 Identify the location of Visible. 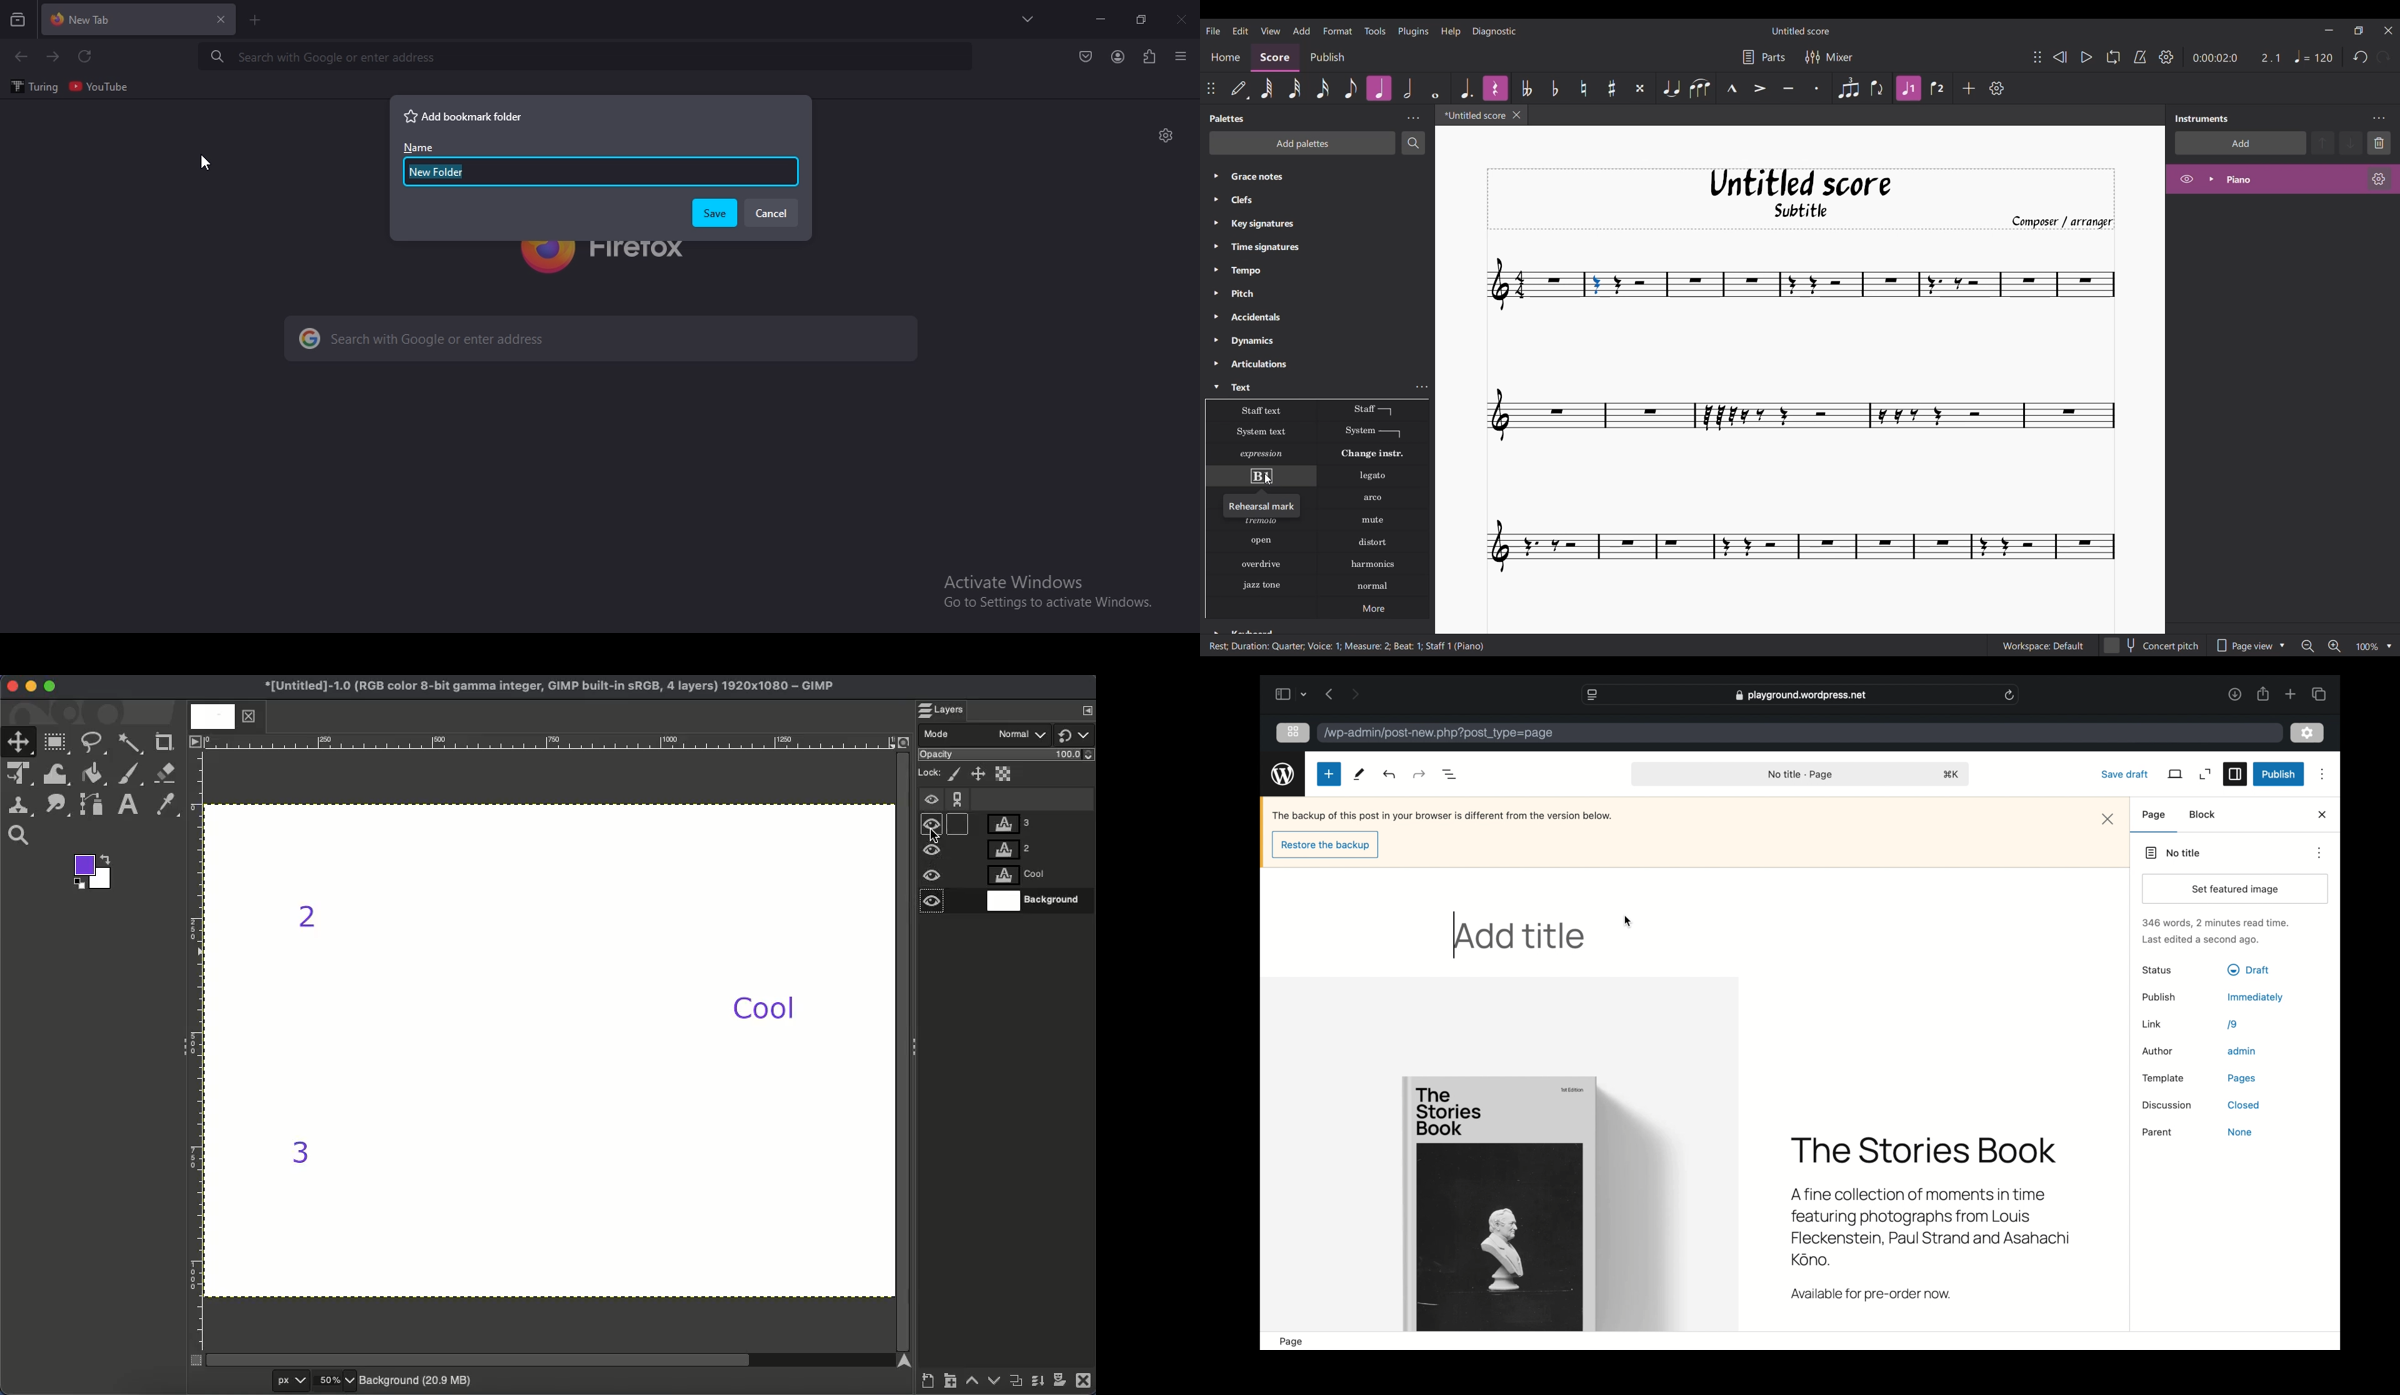
(932, 904).